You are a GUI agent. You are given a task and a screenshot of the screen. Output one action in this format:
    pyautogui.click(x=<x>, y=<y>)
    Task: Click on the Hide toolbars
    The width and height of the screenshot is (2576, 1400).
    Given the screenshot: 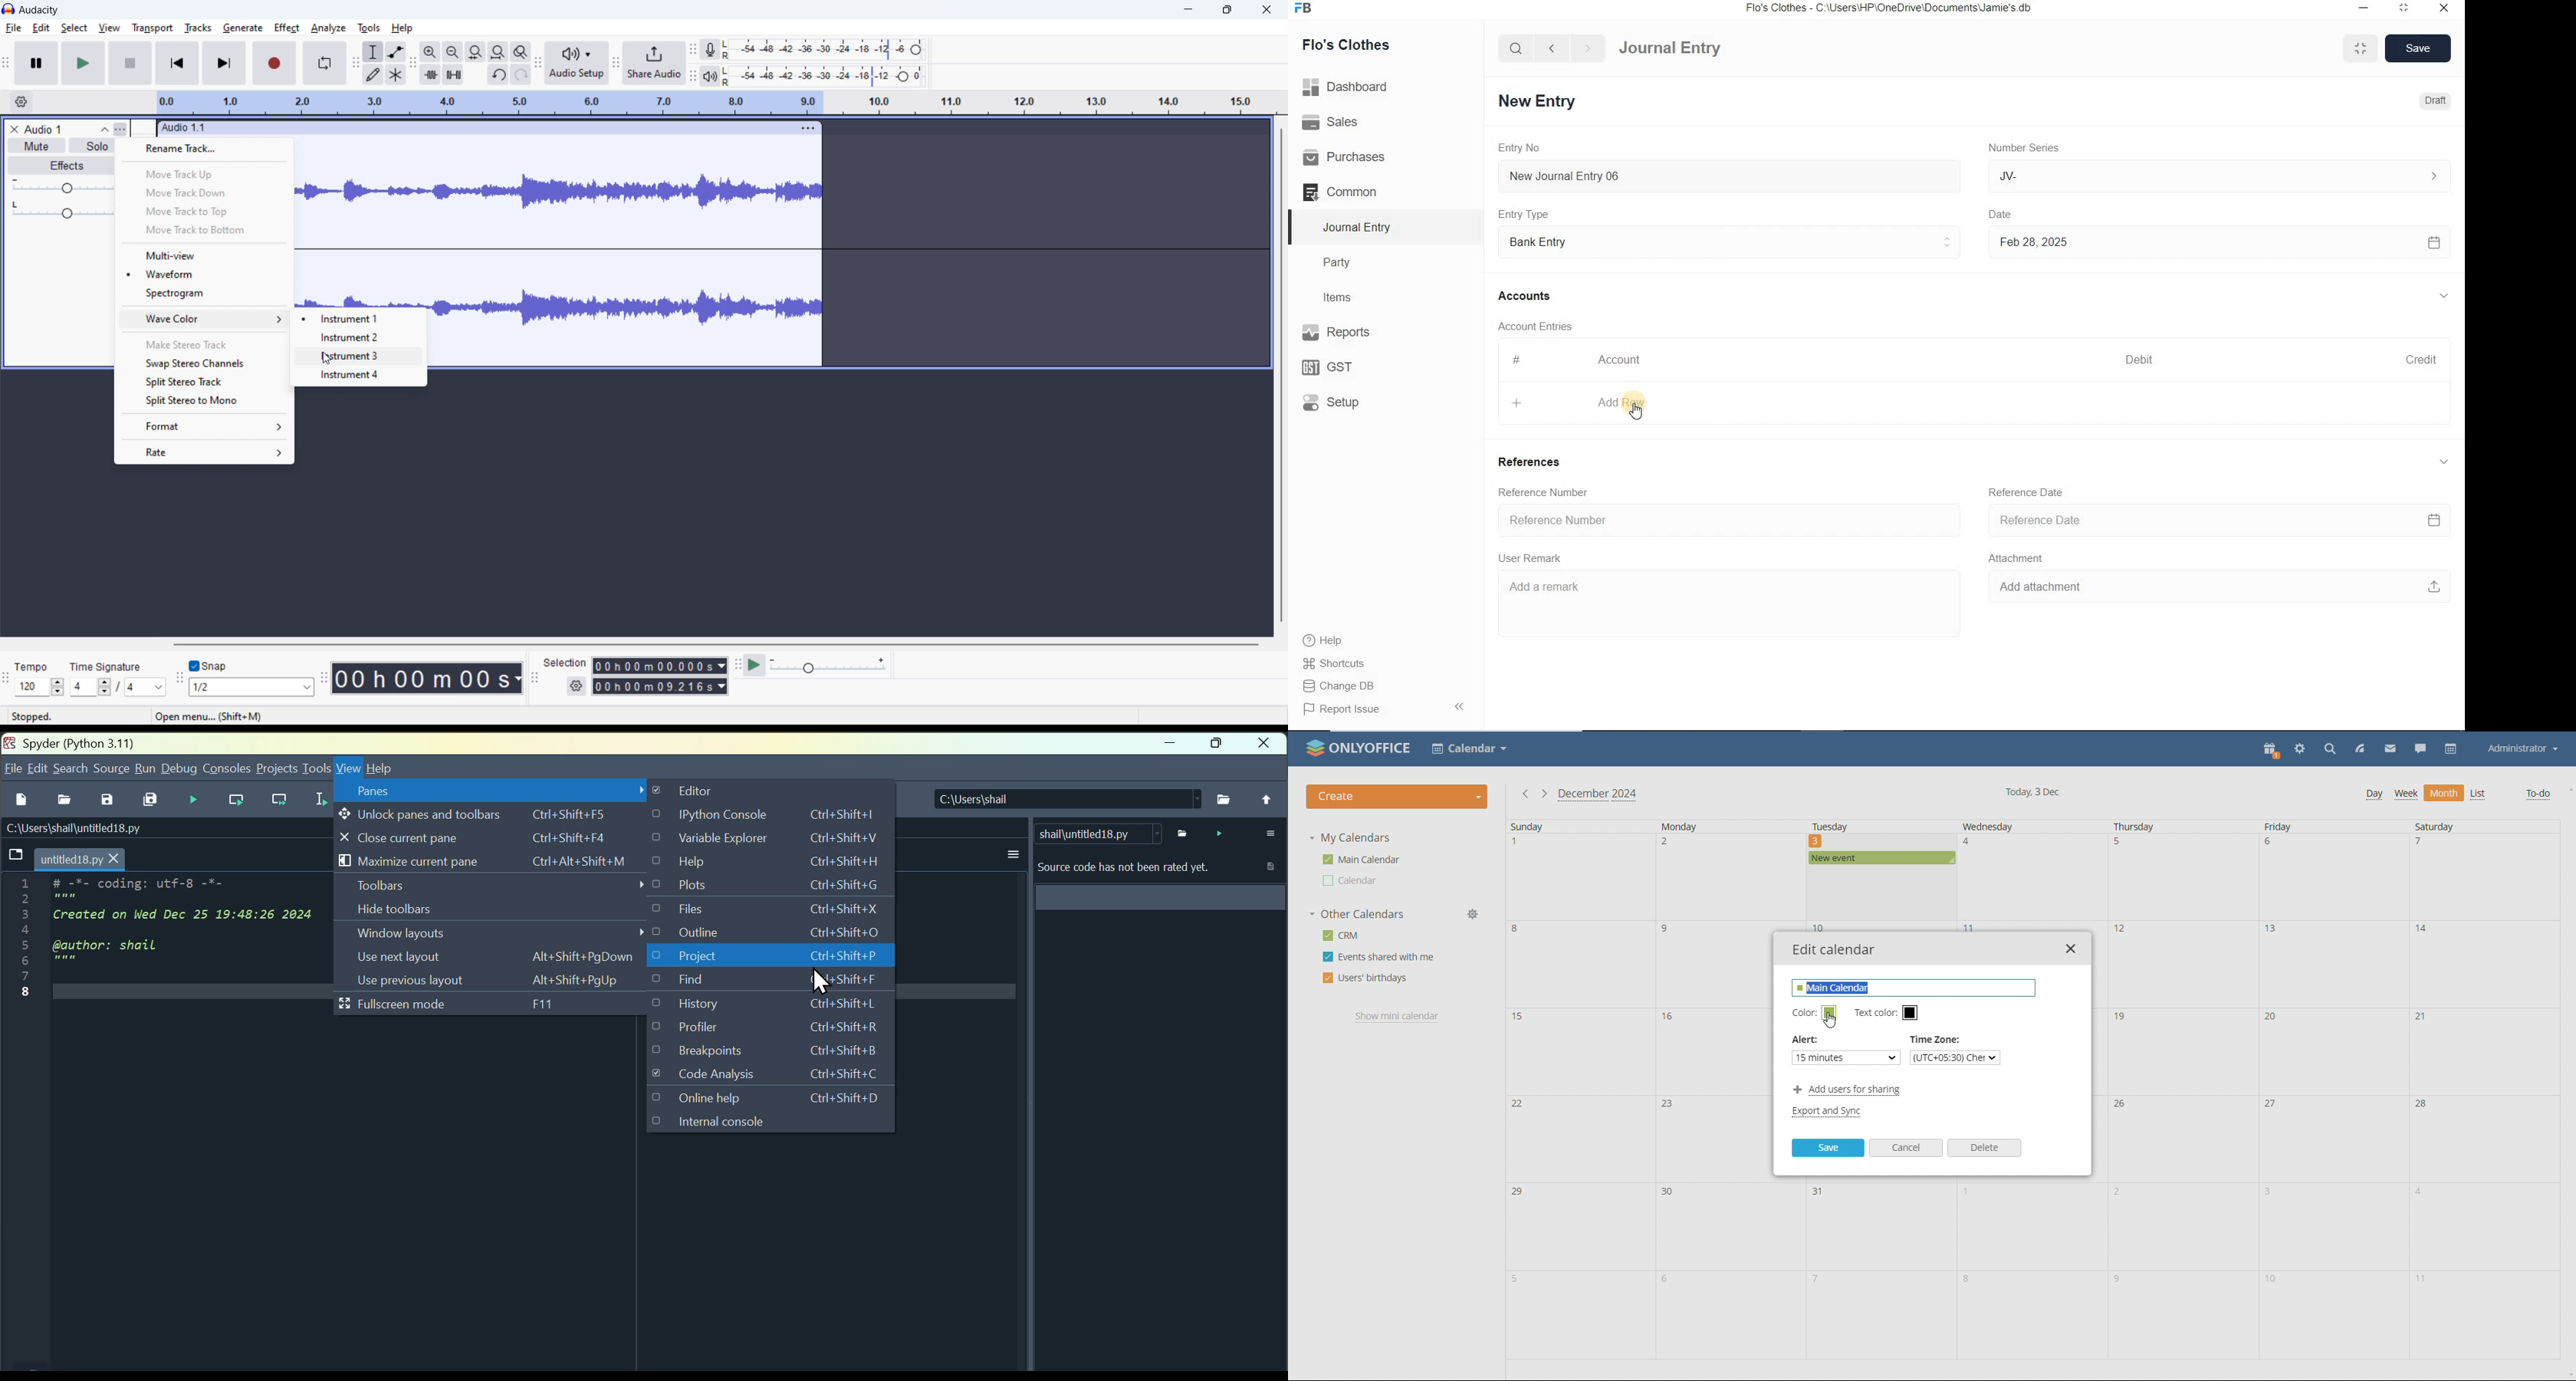 What is the action you would take?
    pyautogui.click(x=450, y=909)
    